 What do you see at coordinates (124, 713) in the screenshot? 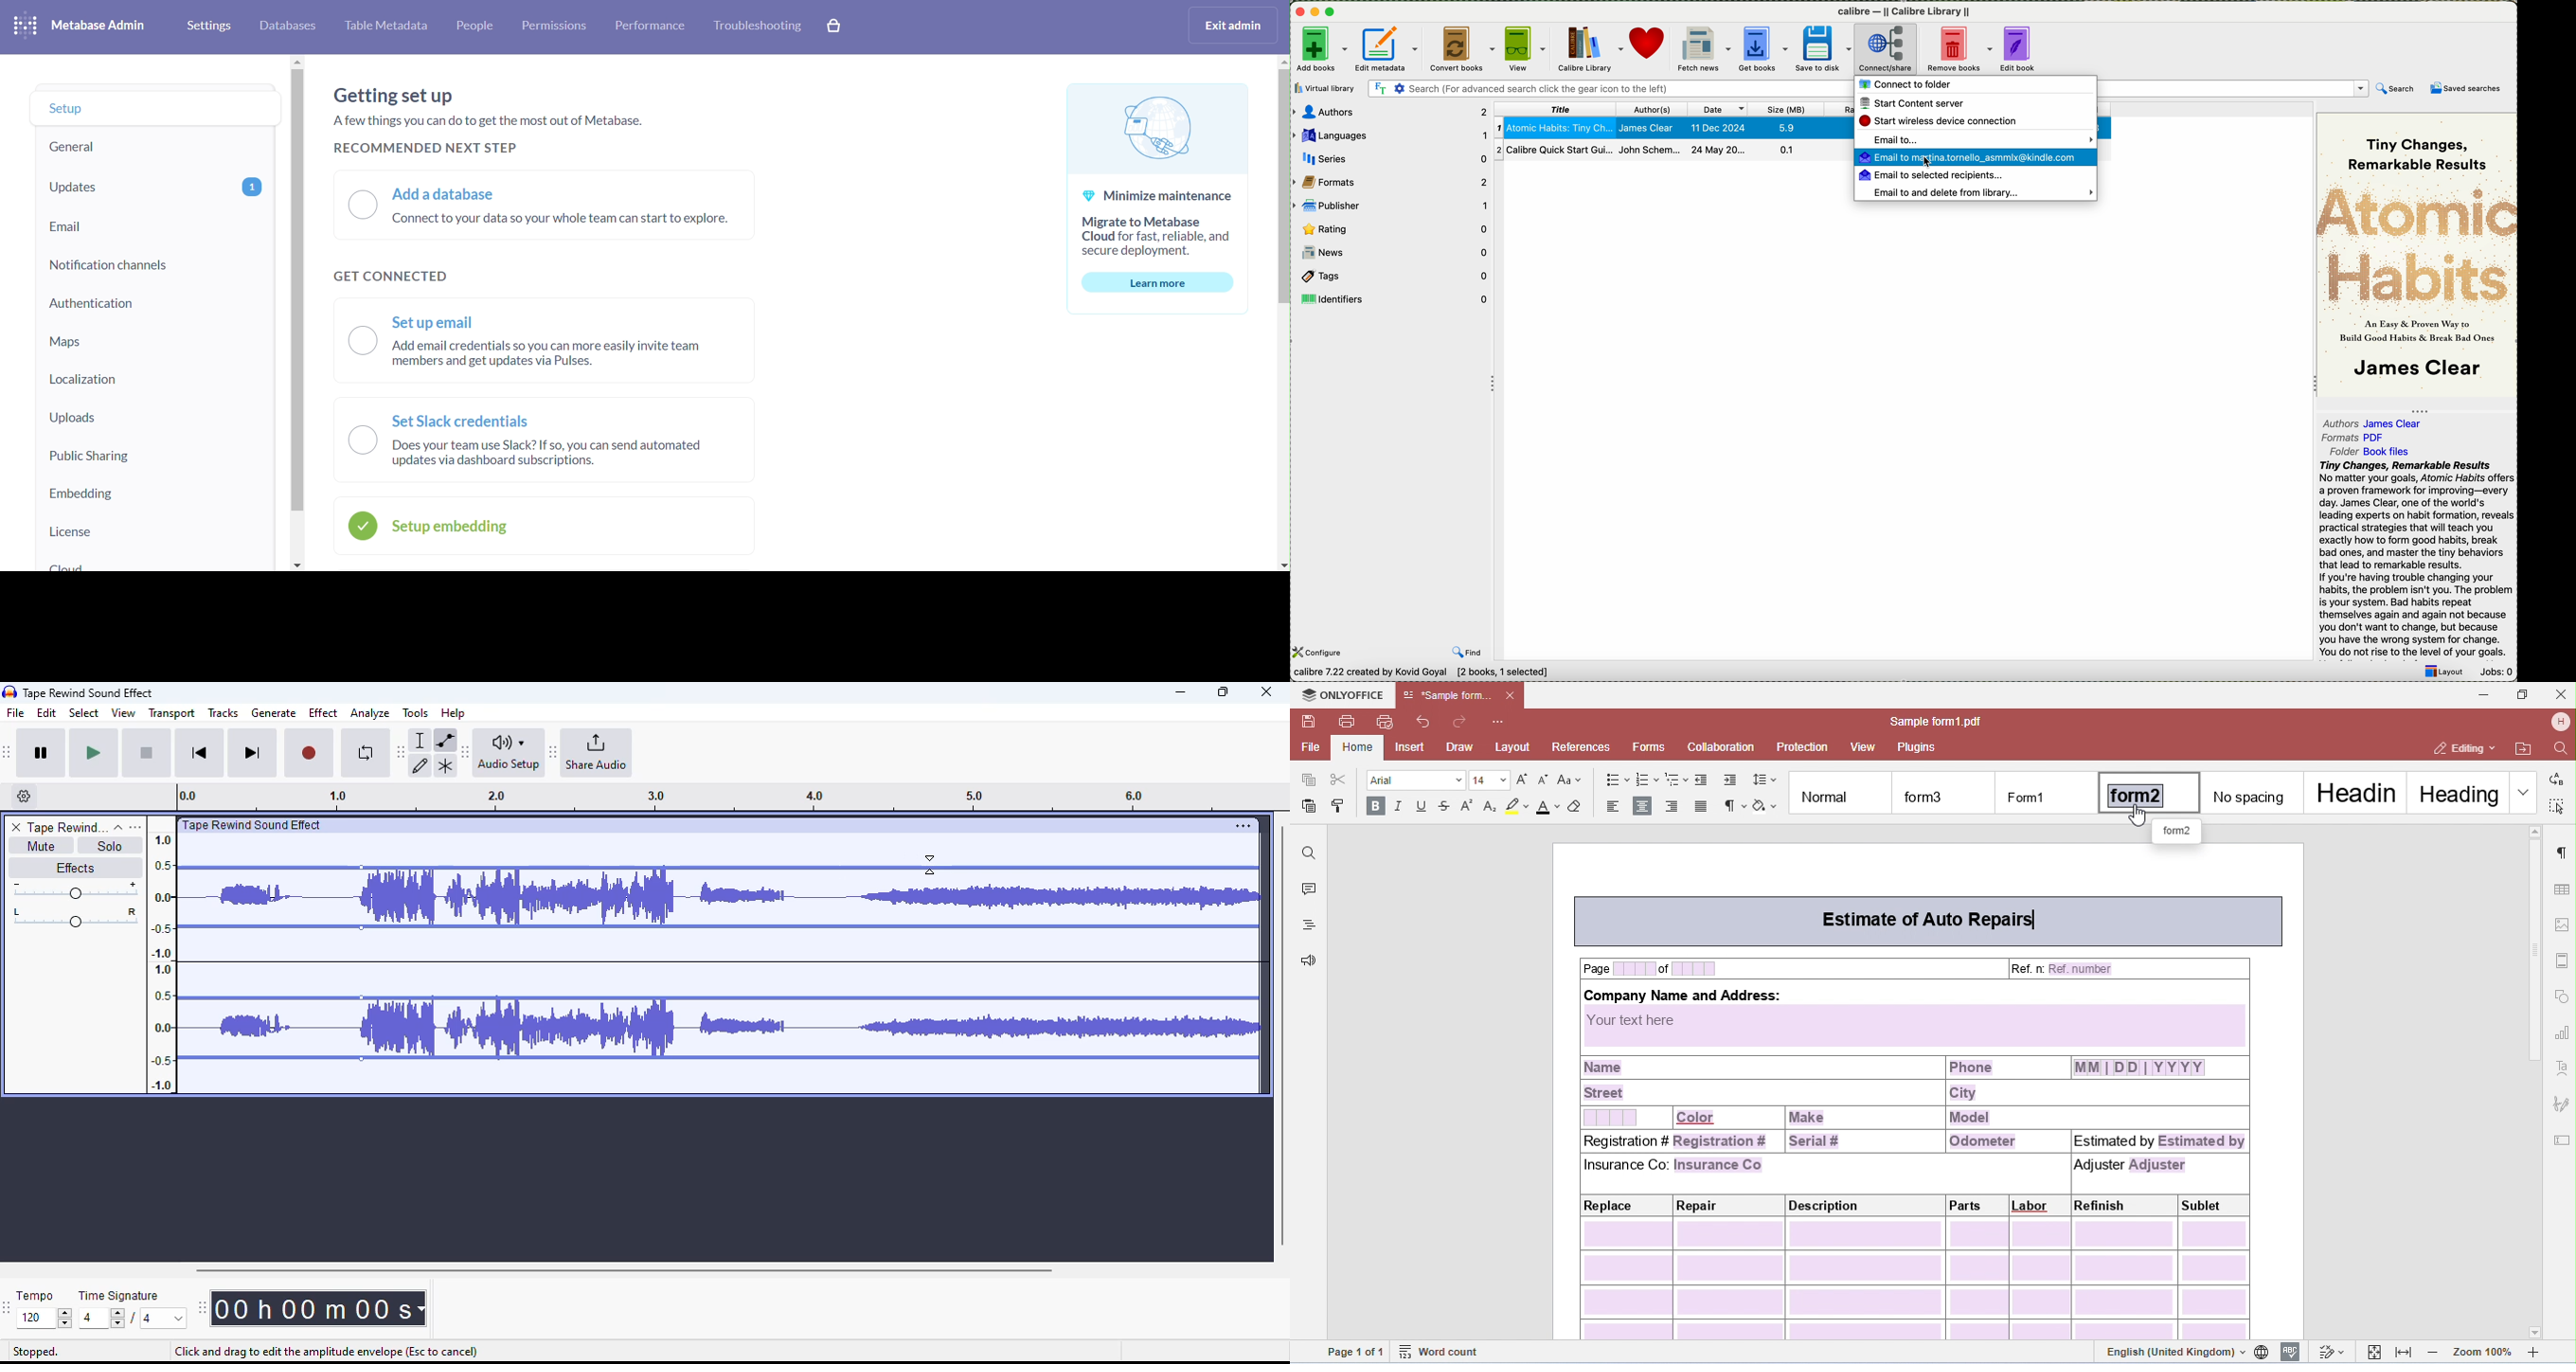
I see `view` at bounding box center [124, 713].